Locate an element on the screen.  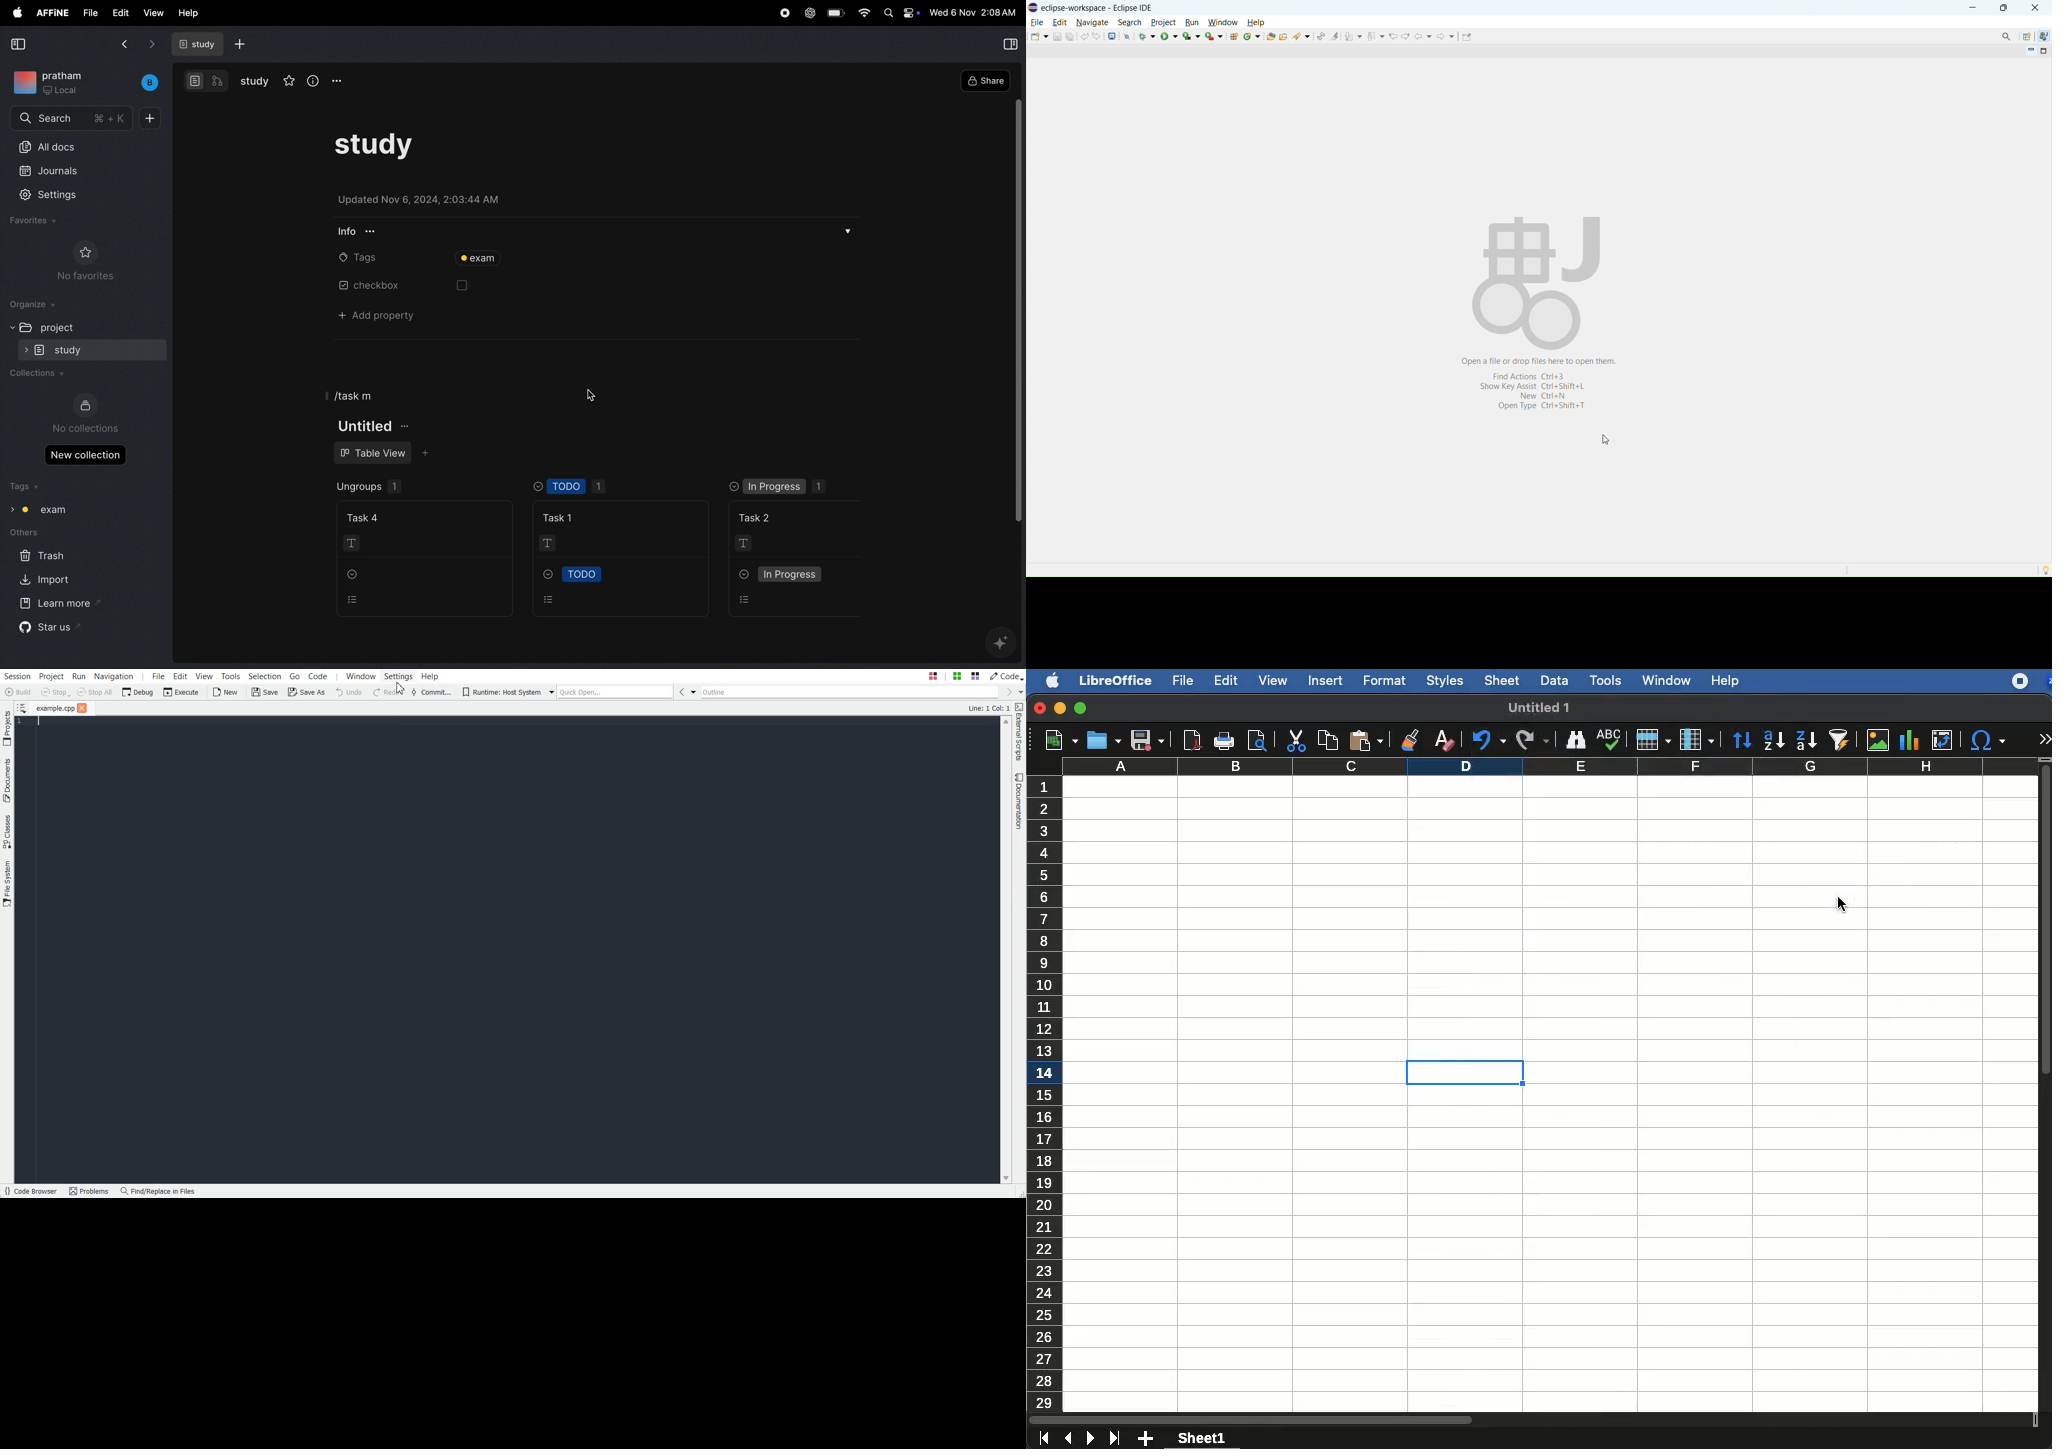
task ! is located at coordinates (560, 516).